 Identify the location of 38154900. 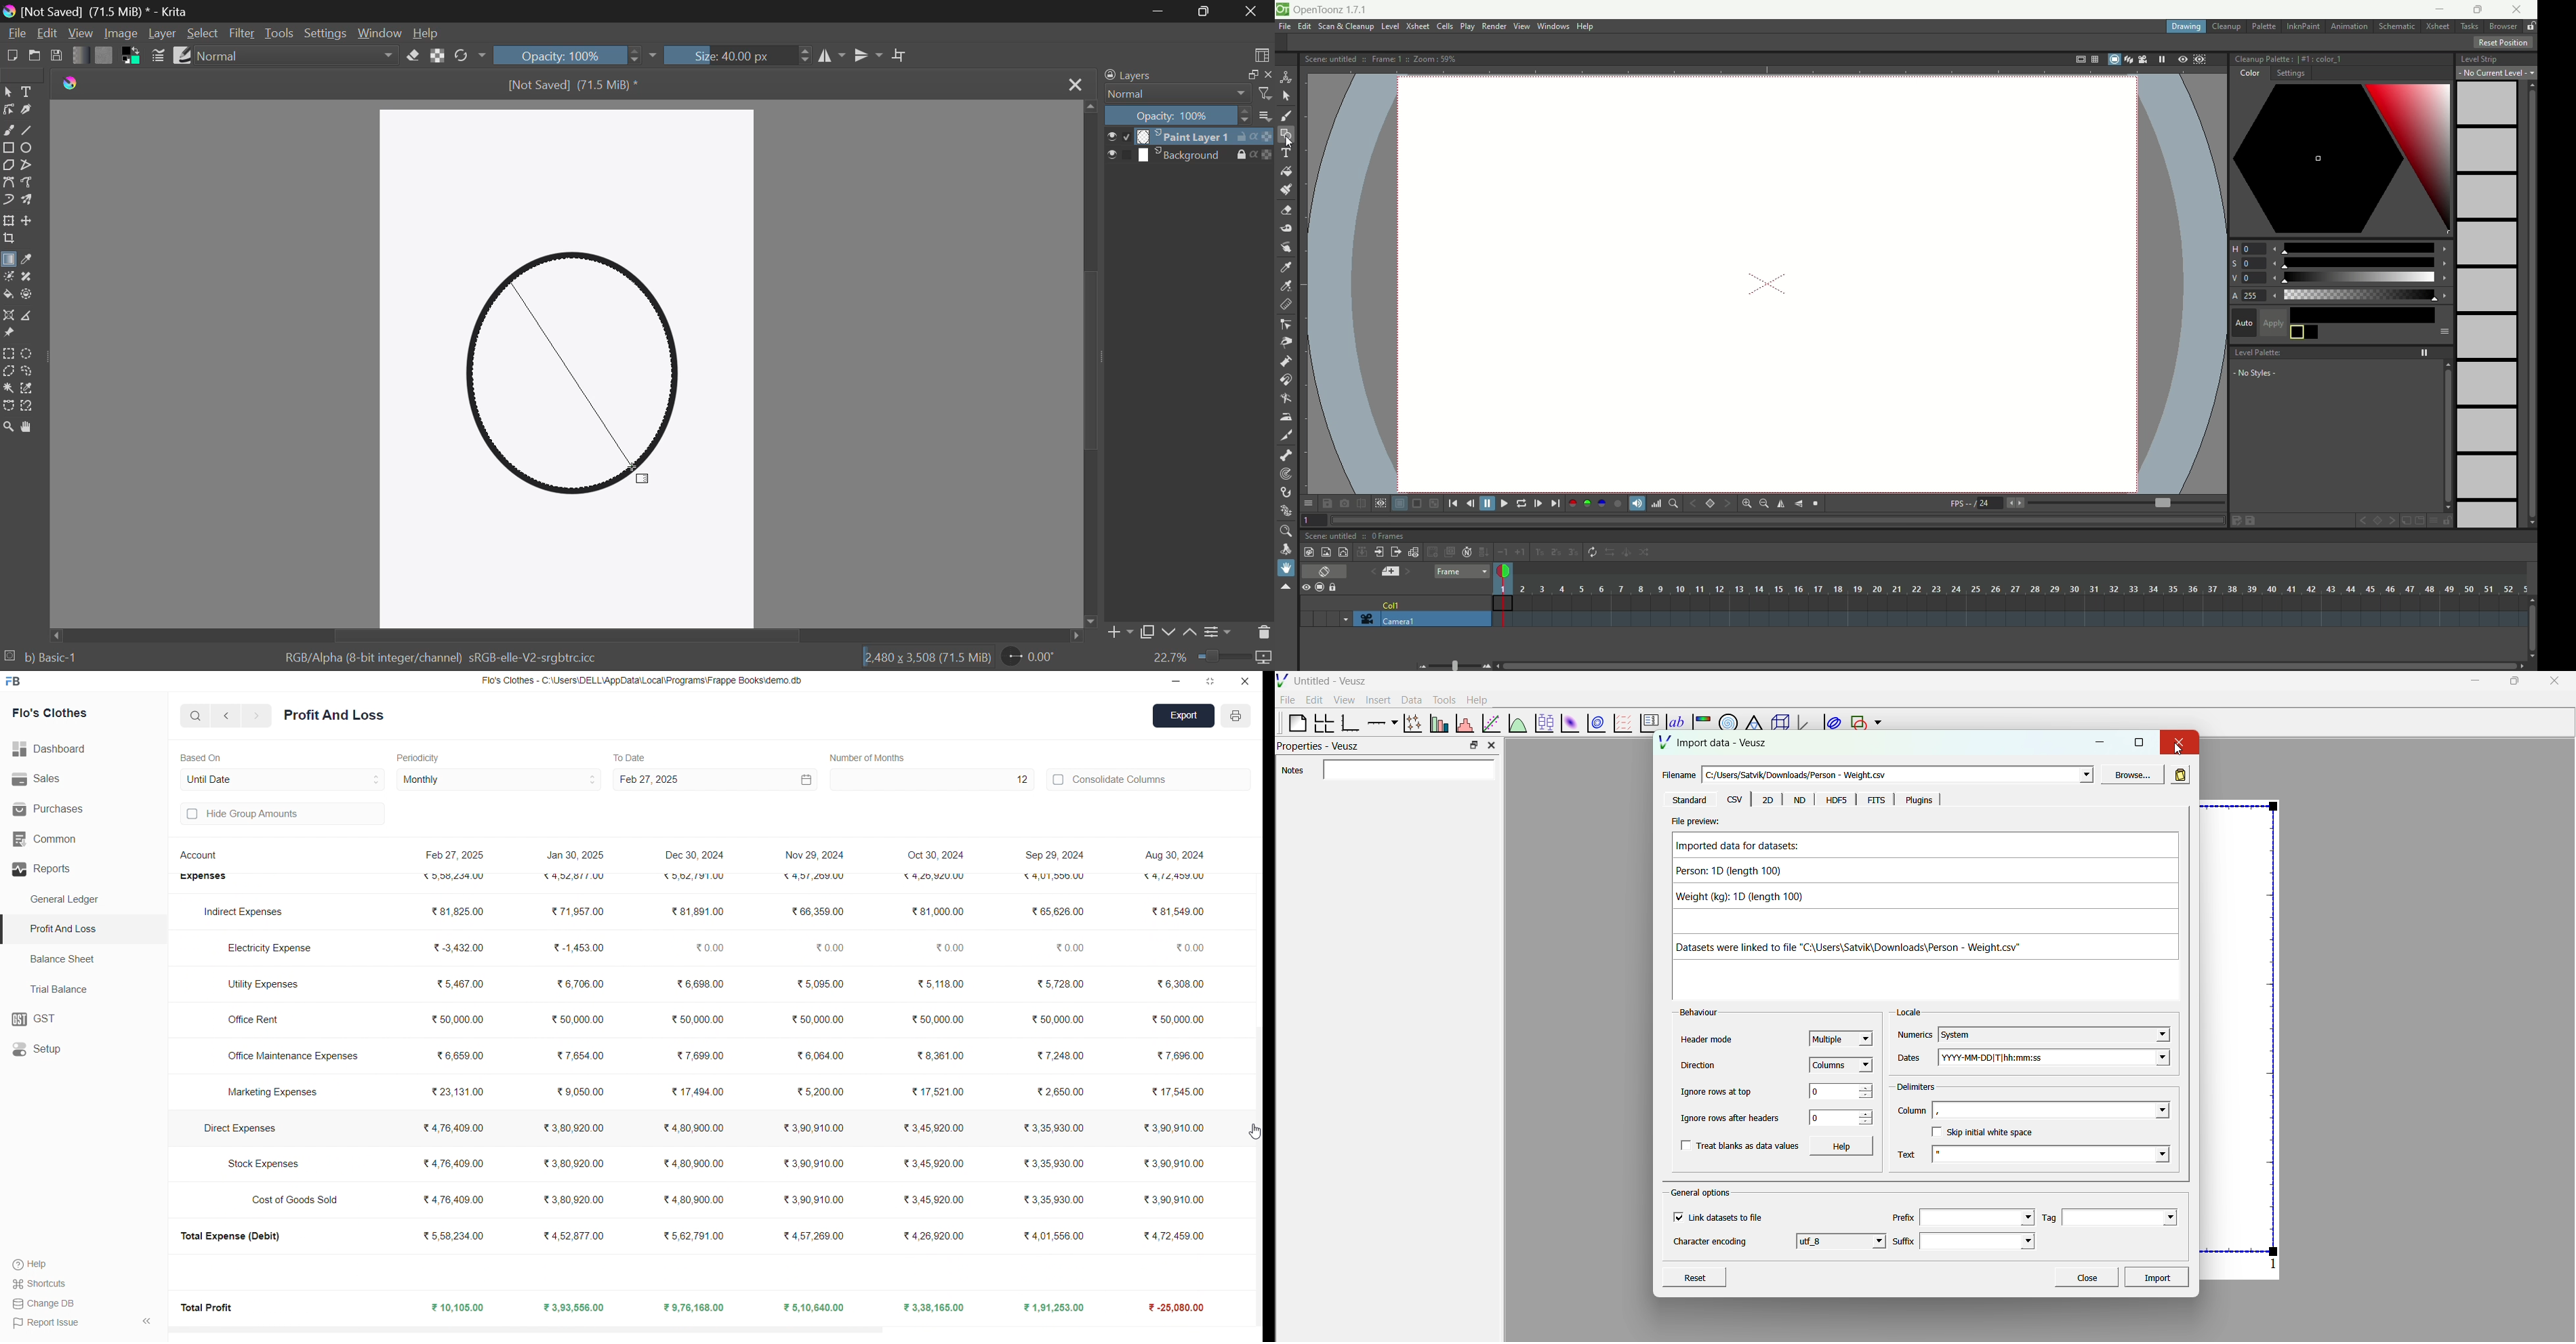
(1177, 911).